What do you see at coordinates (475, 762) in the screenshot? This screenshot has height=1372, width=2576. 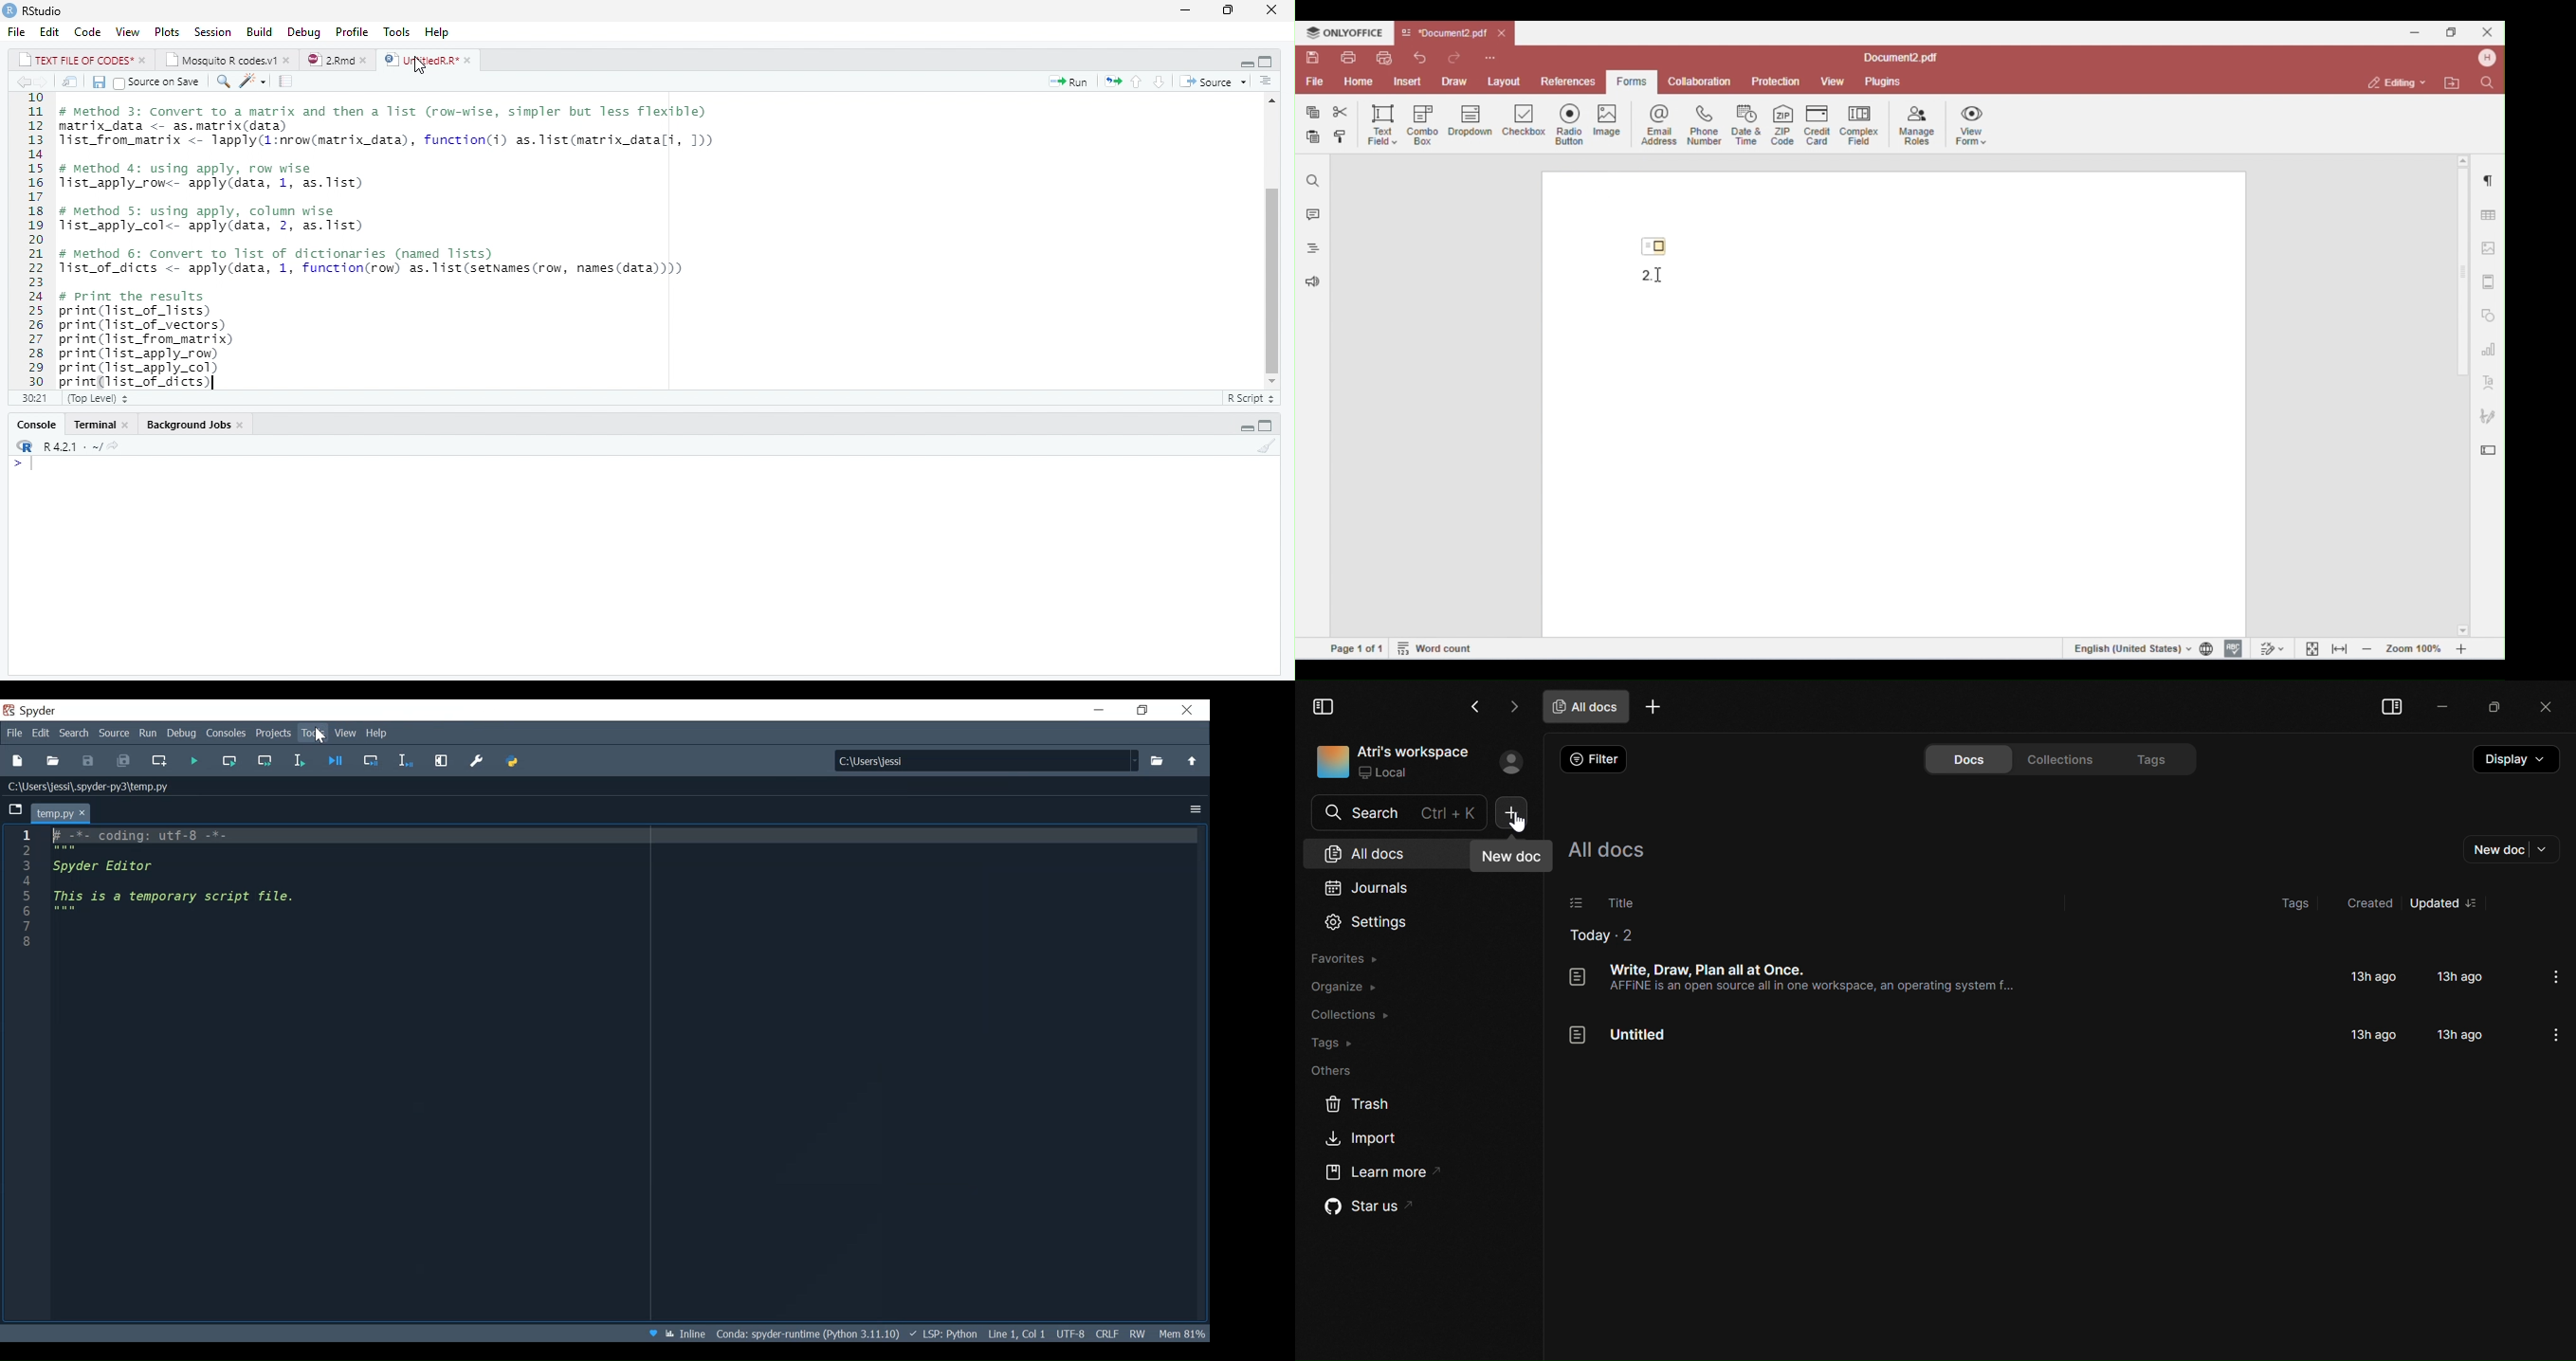 I see `Preference` at bounding box center [475, 762].